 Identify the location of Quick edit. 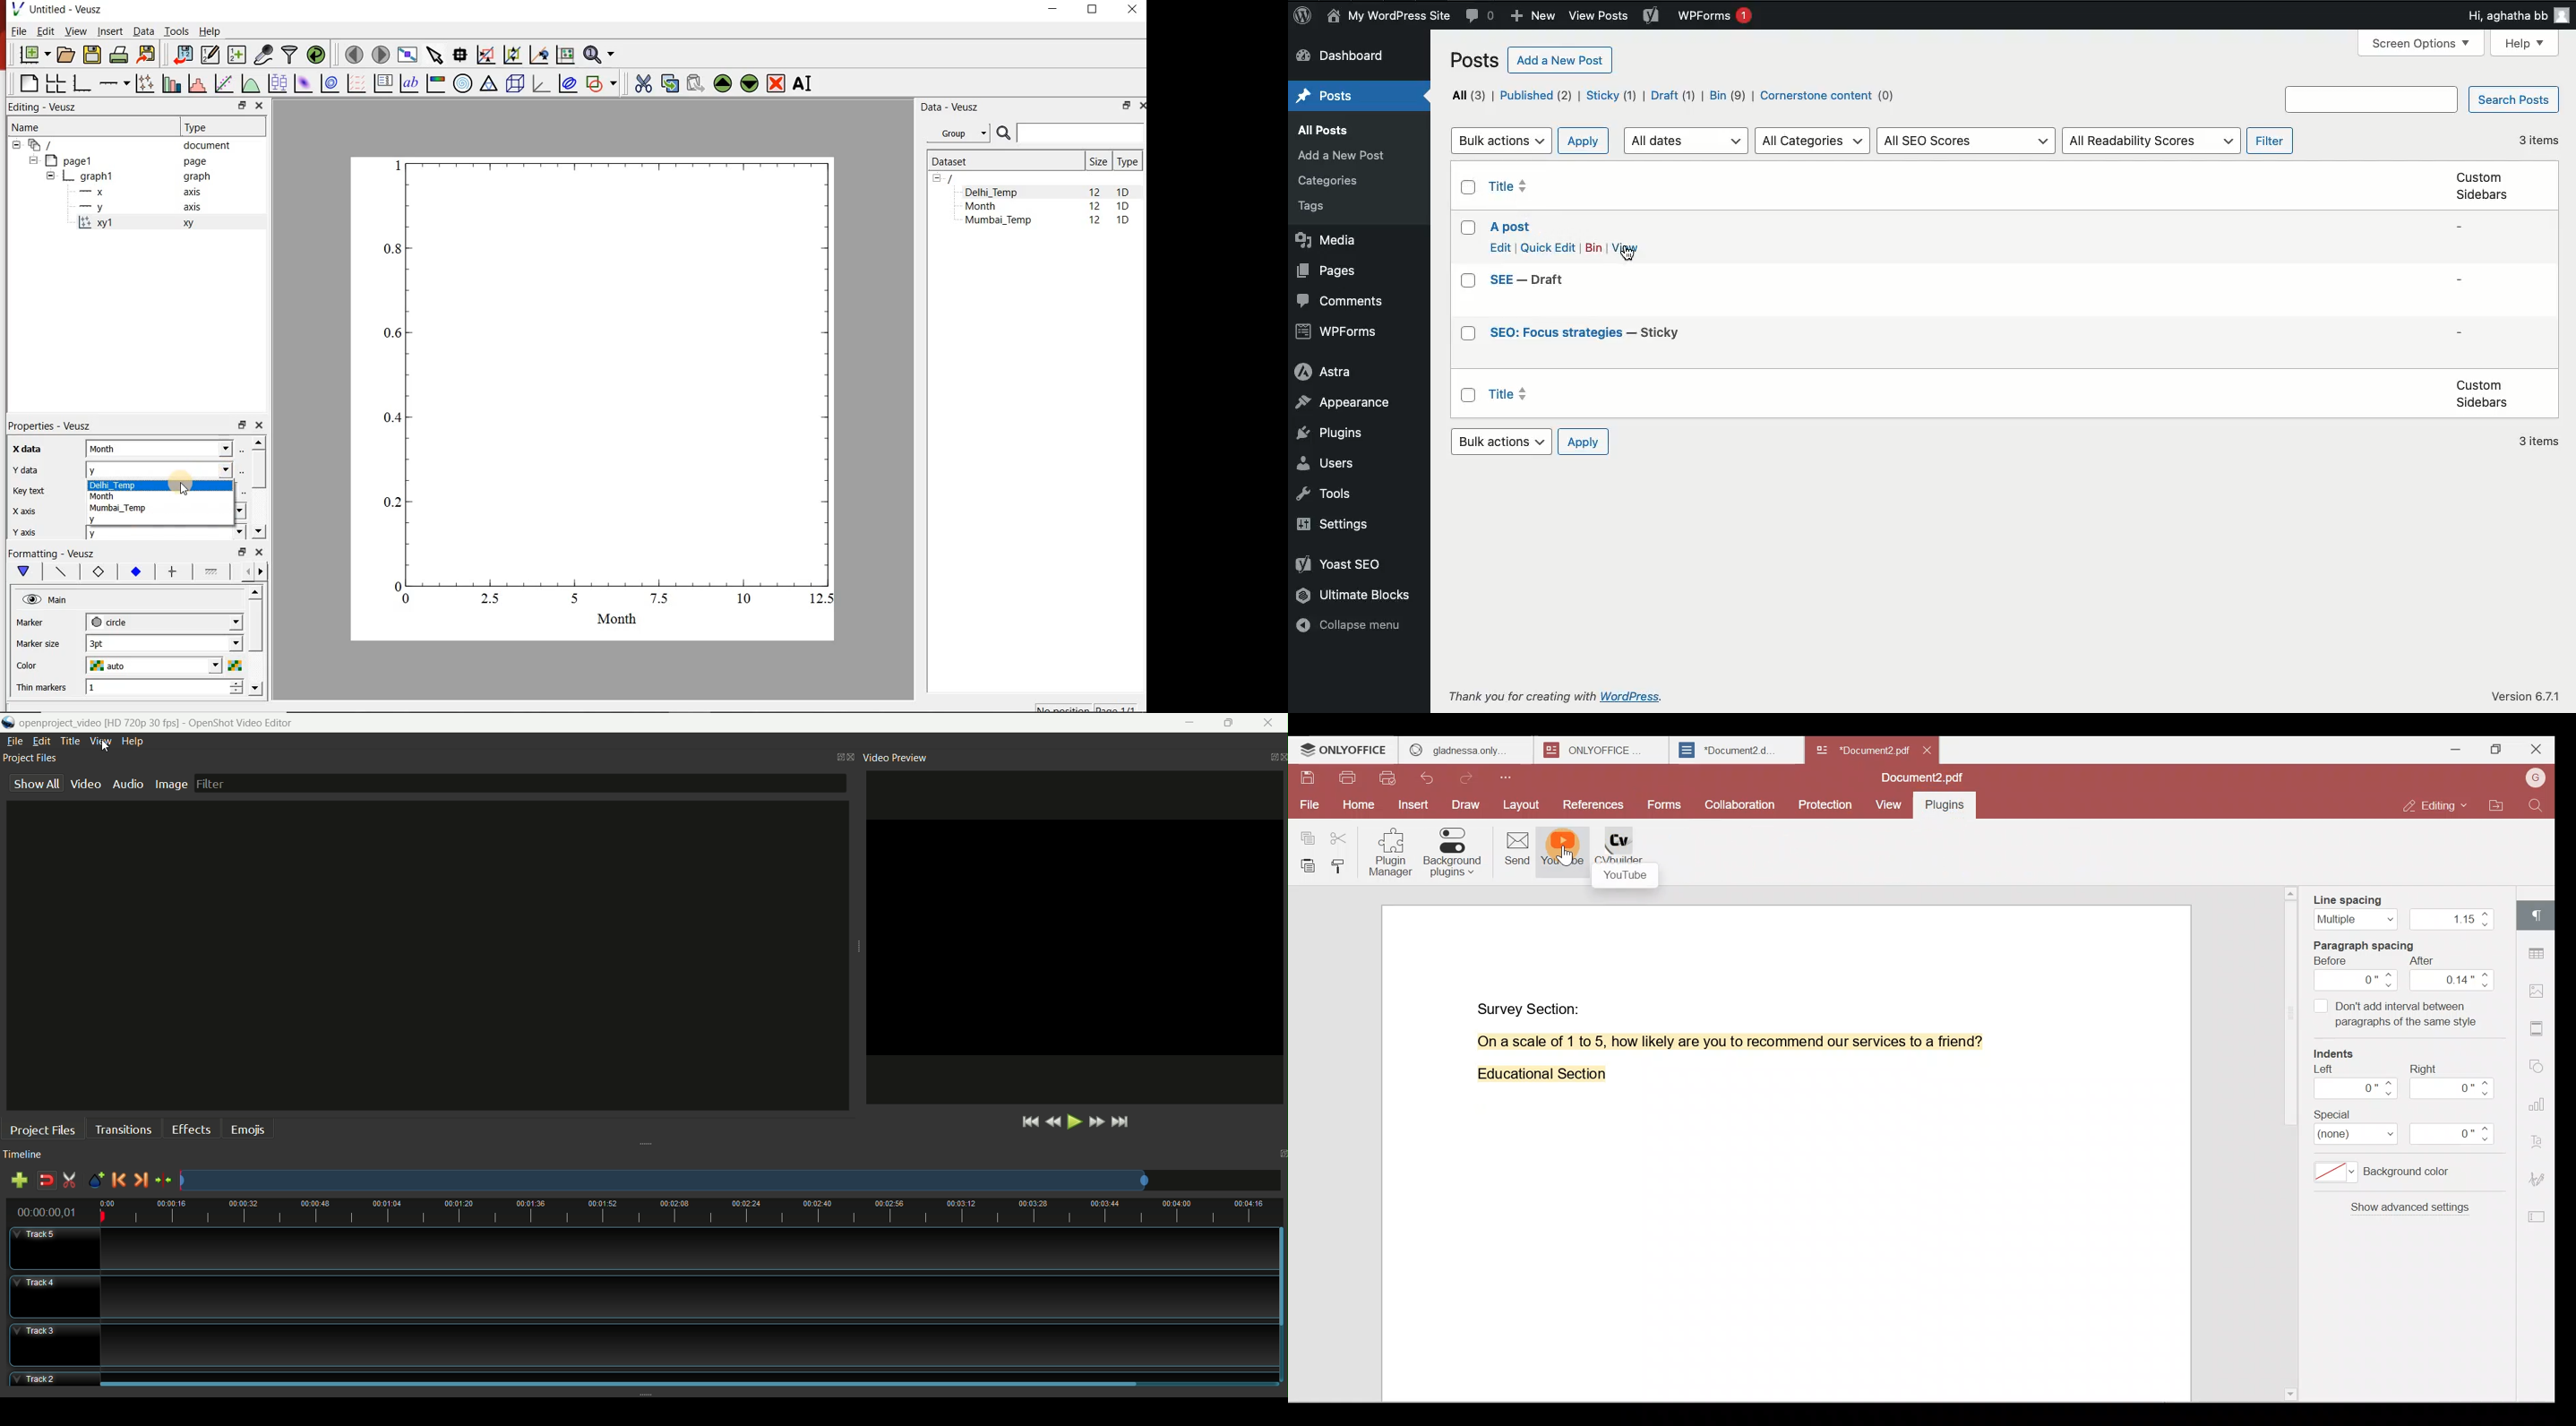
(1549, 247).